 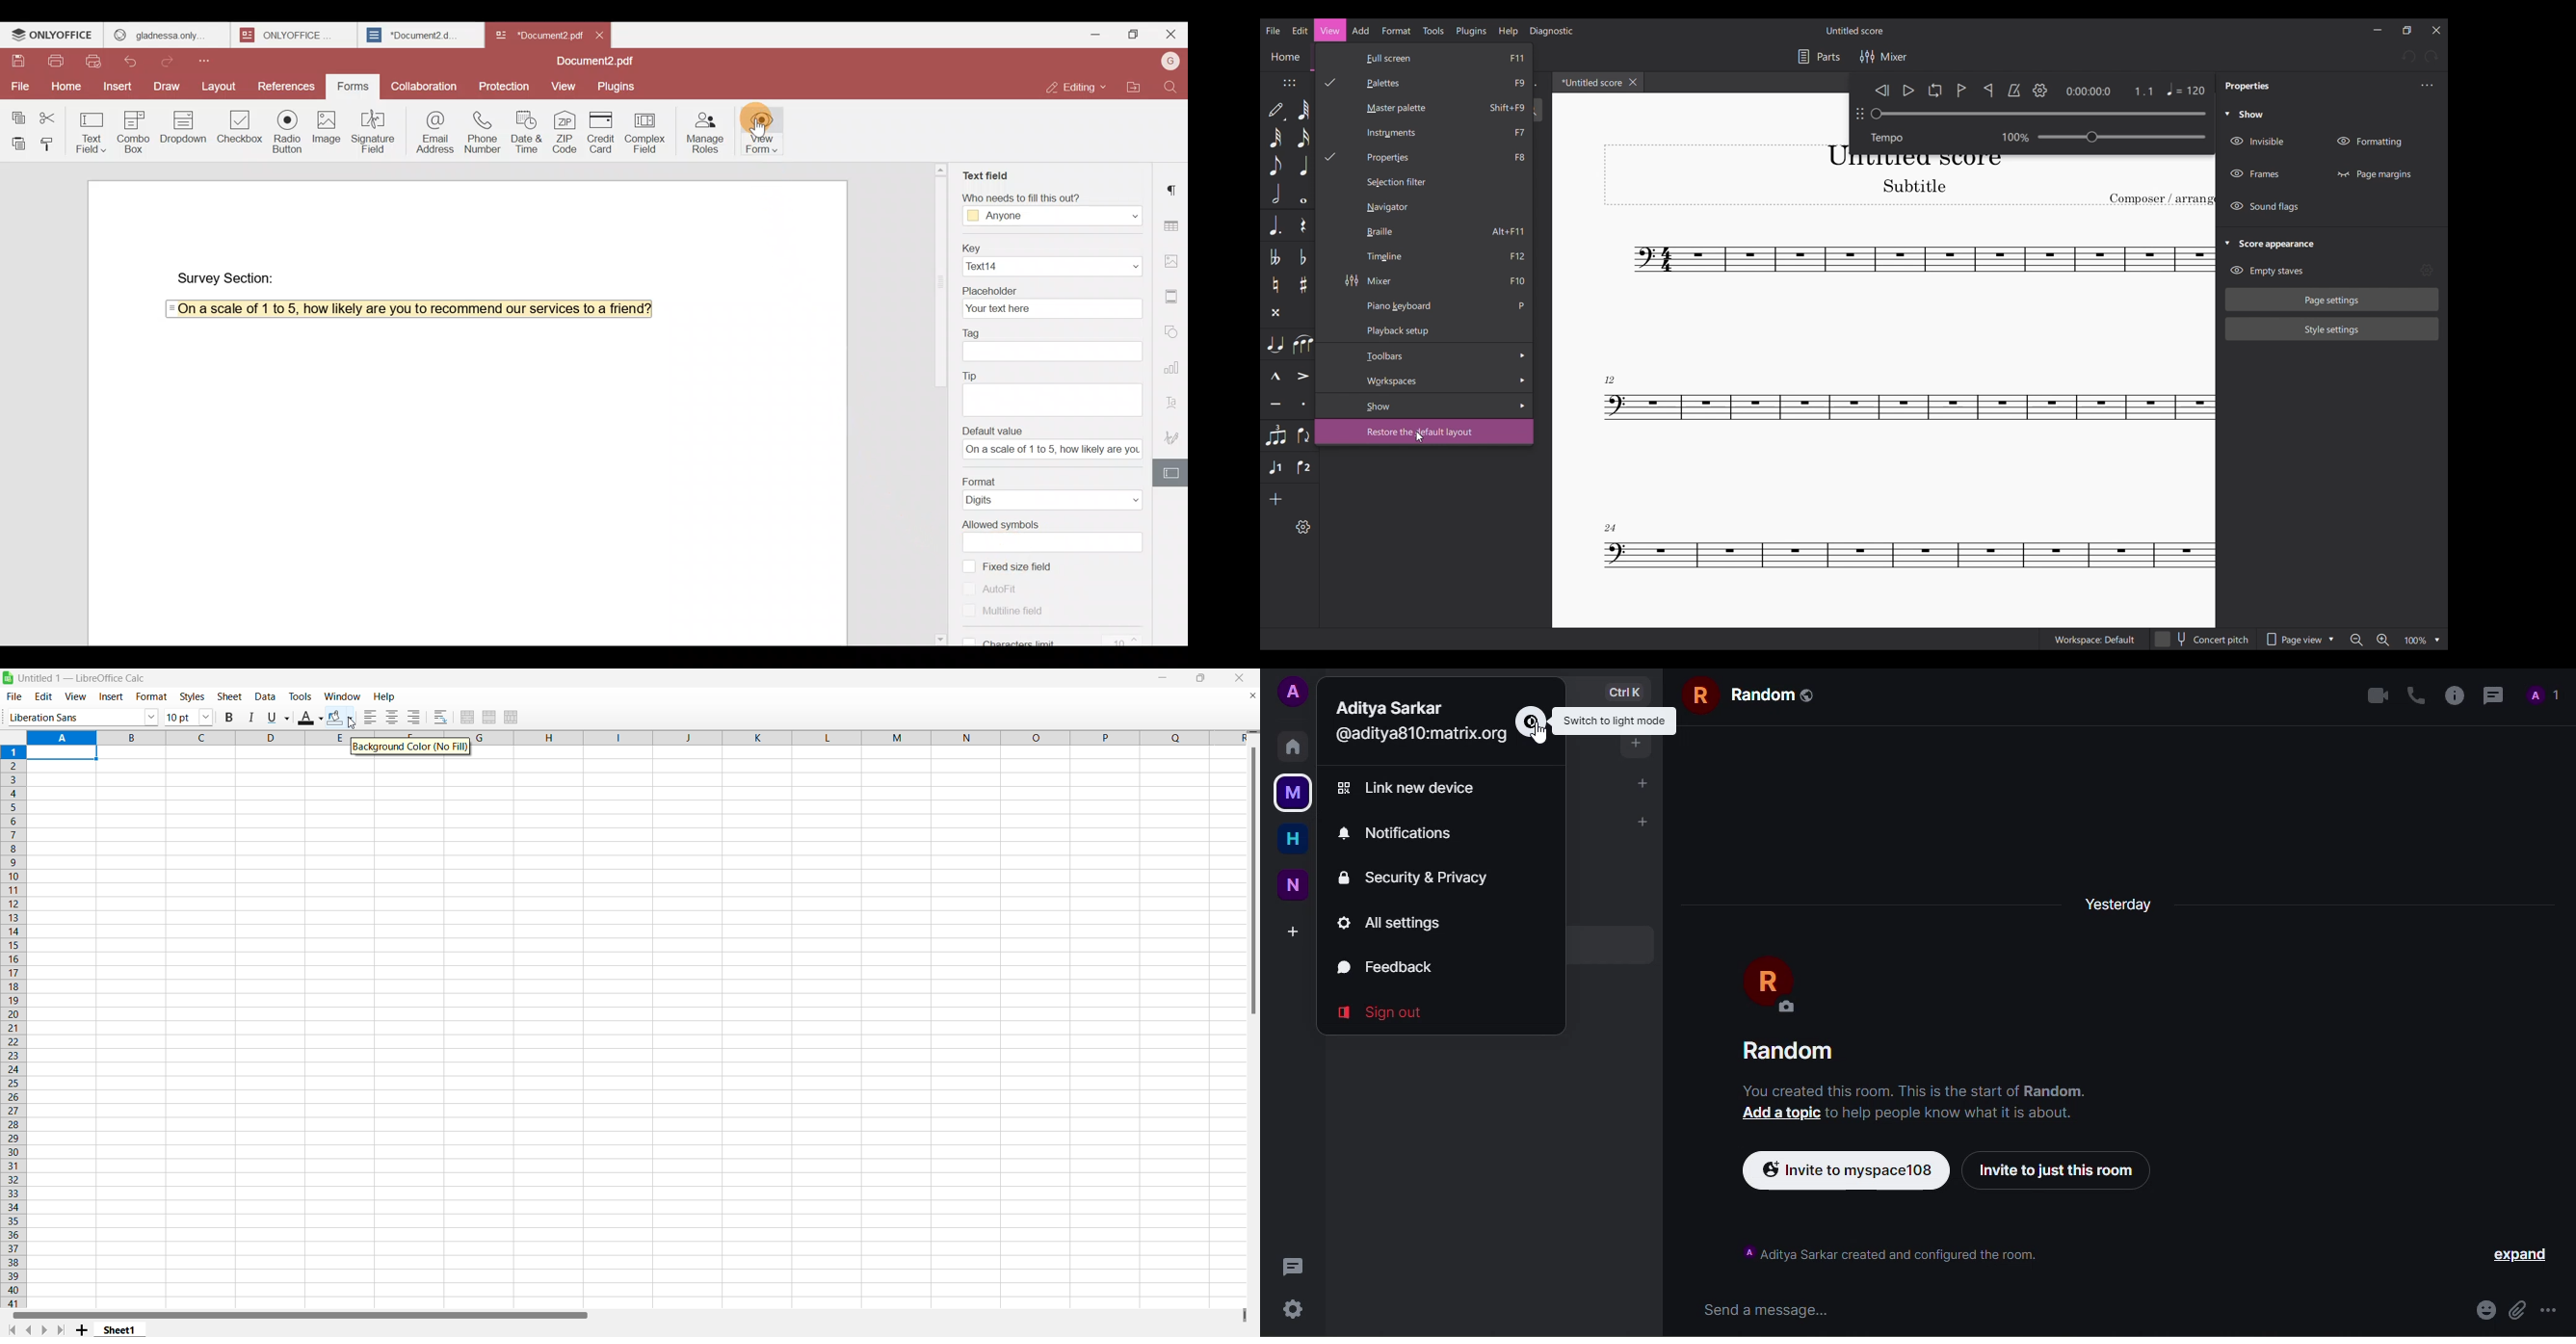 I want to click on Navigator, so click(x=1388, y=207).